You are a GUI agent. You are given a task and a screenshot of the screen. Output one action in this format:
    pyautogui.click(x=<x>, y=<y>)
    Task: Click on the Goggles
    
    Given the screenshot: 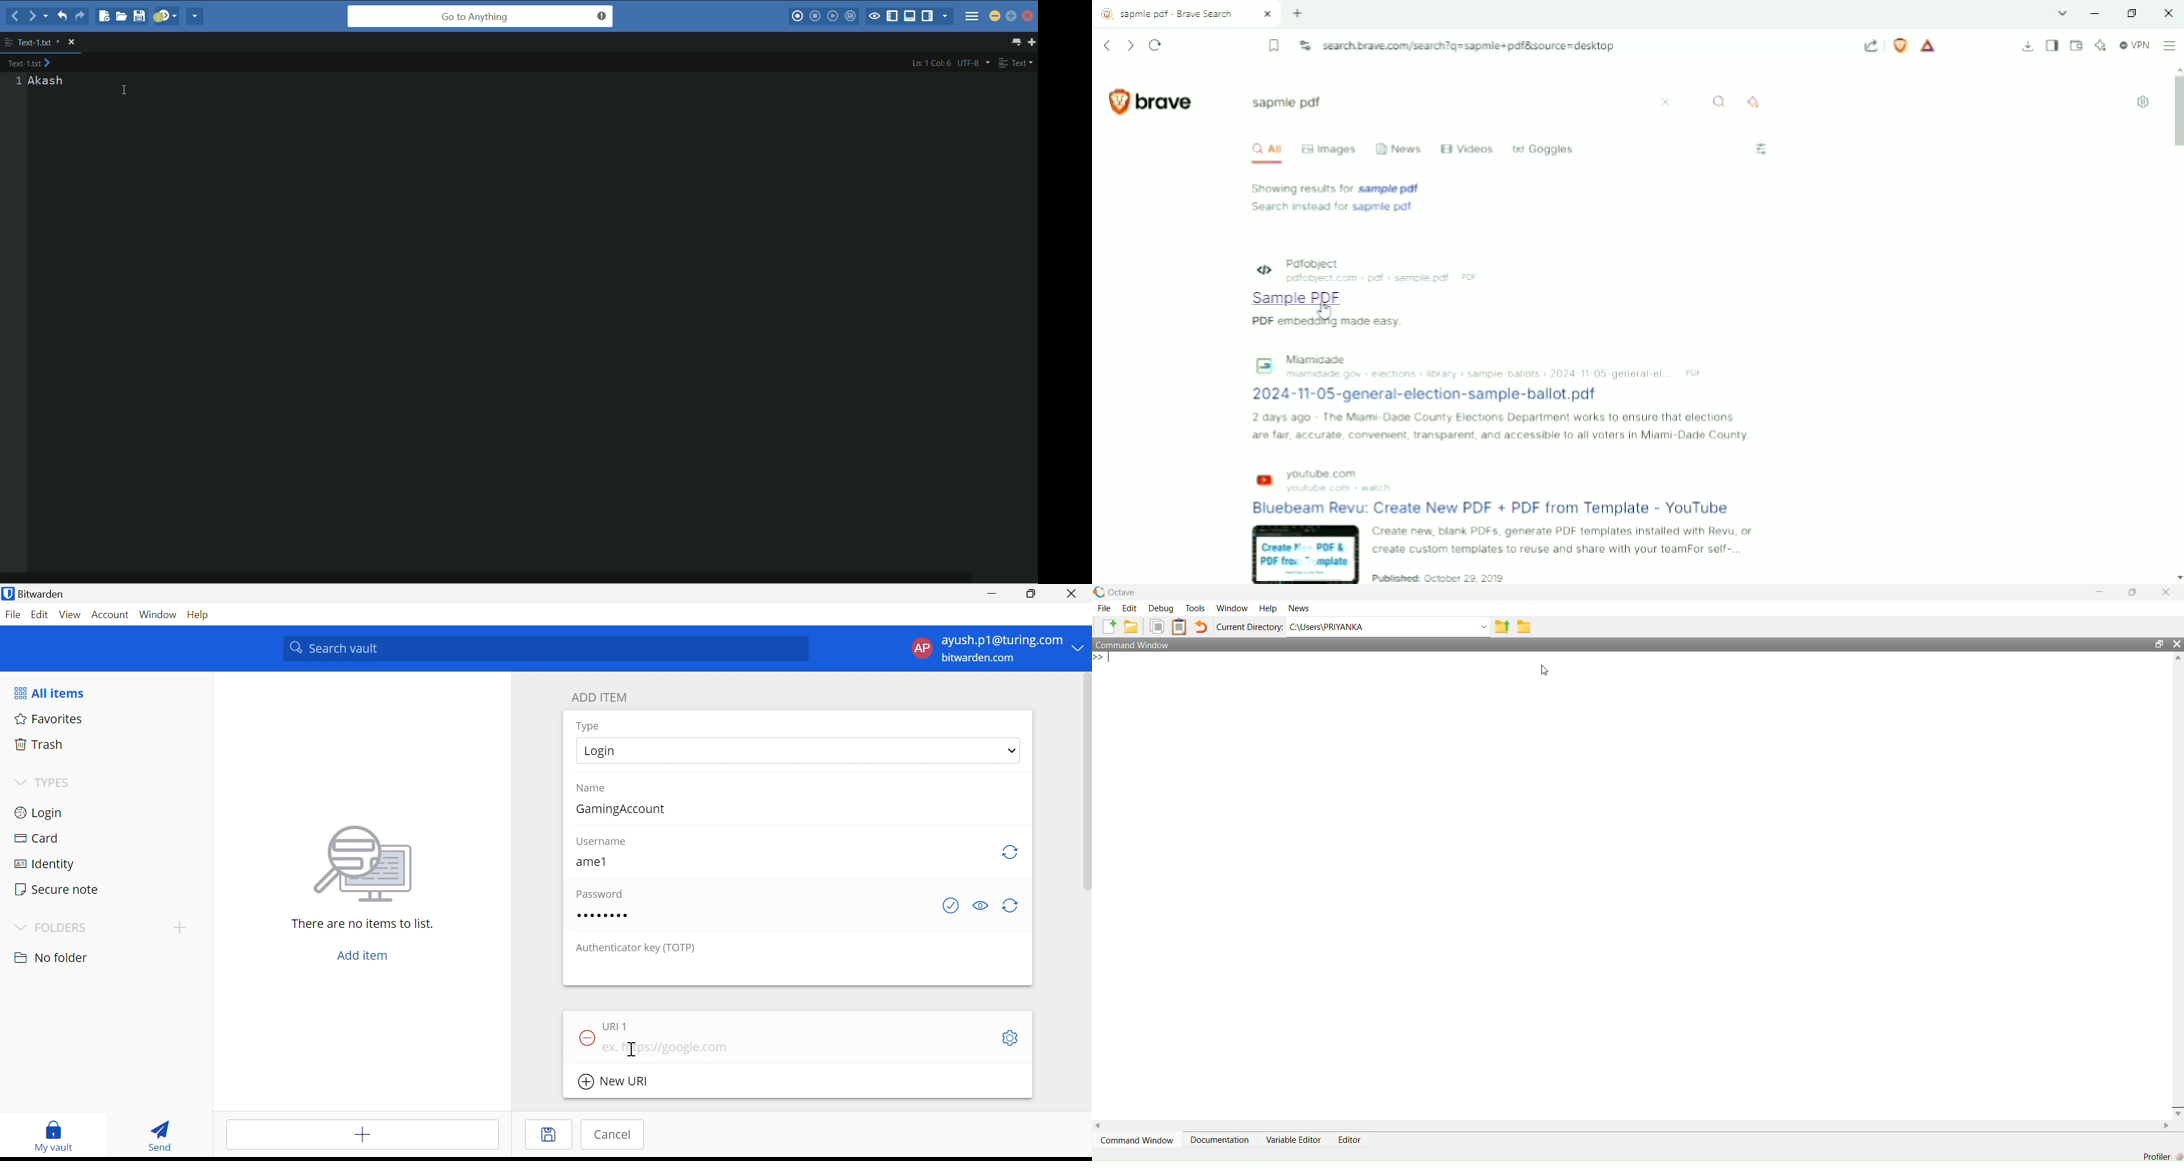 What is the action you would take?
    pyautogui.click(x=1543, y=147)
    